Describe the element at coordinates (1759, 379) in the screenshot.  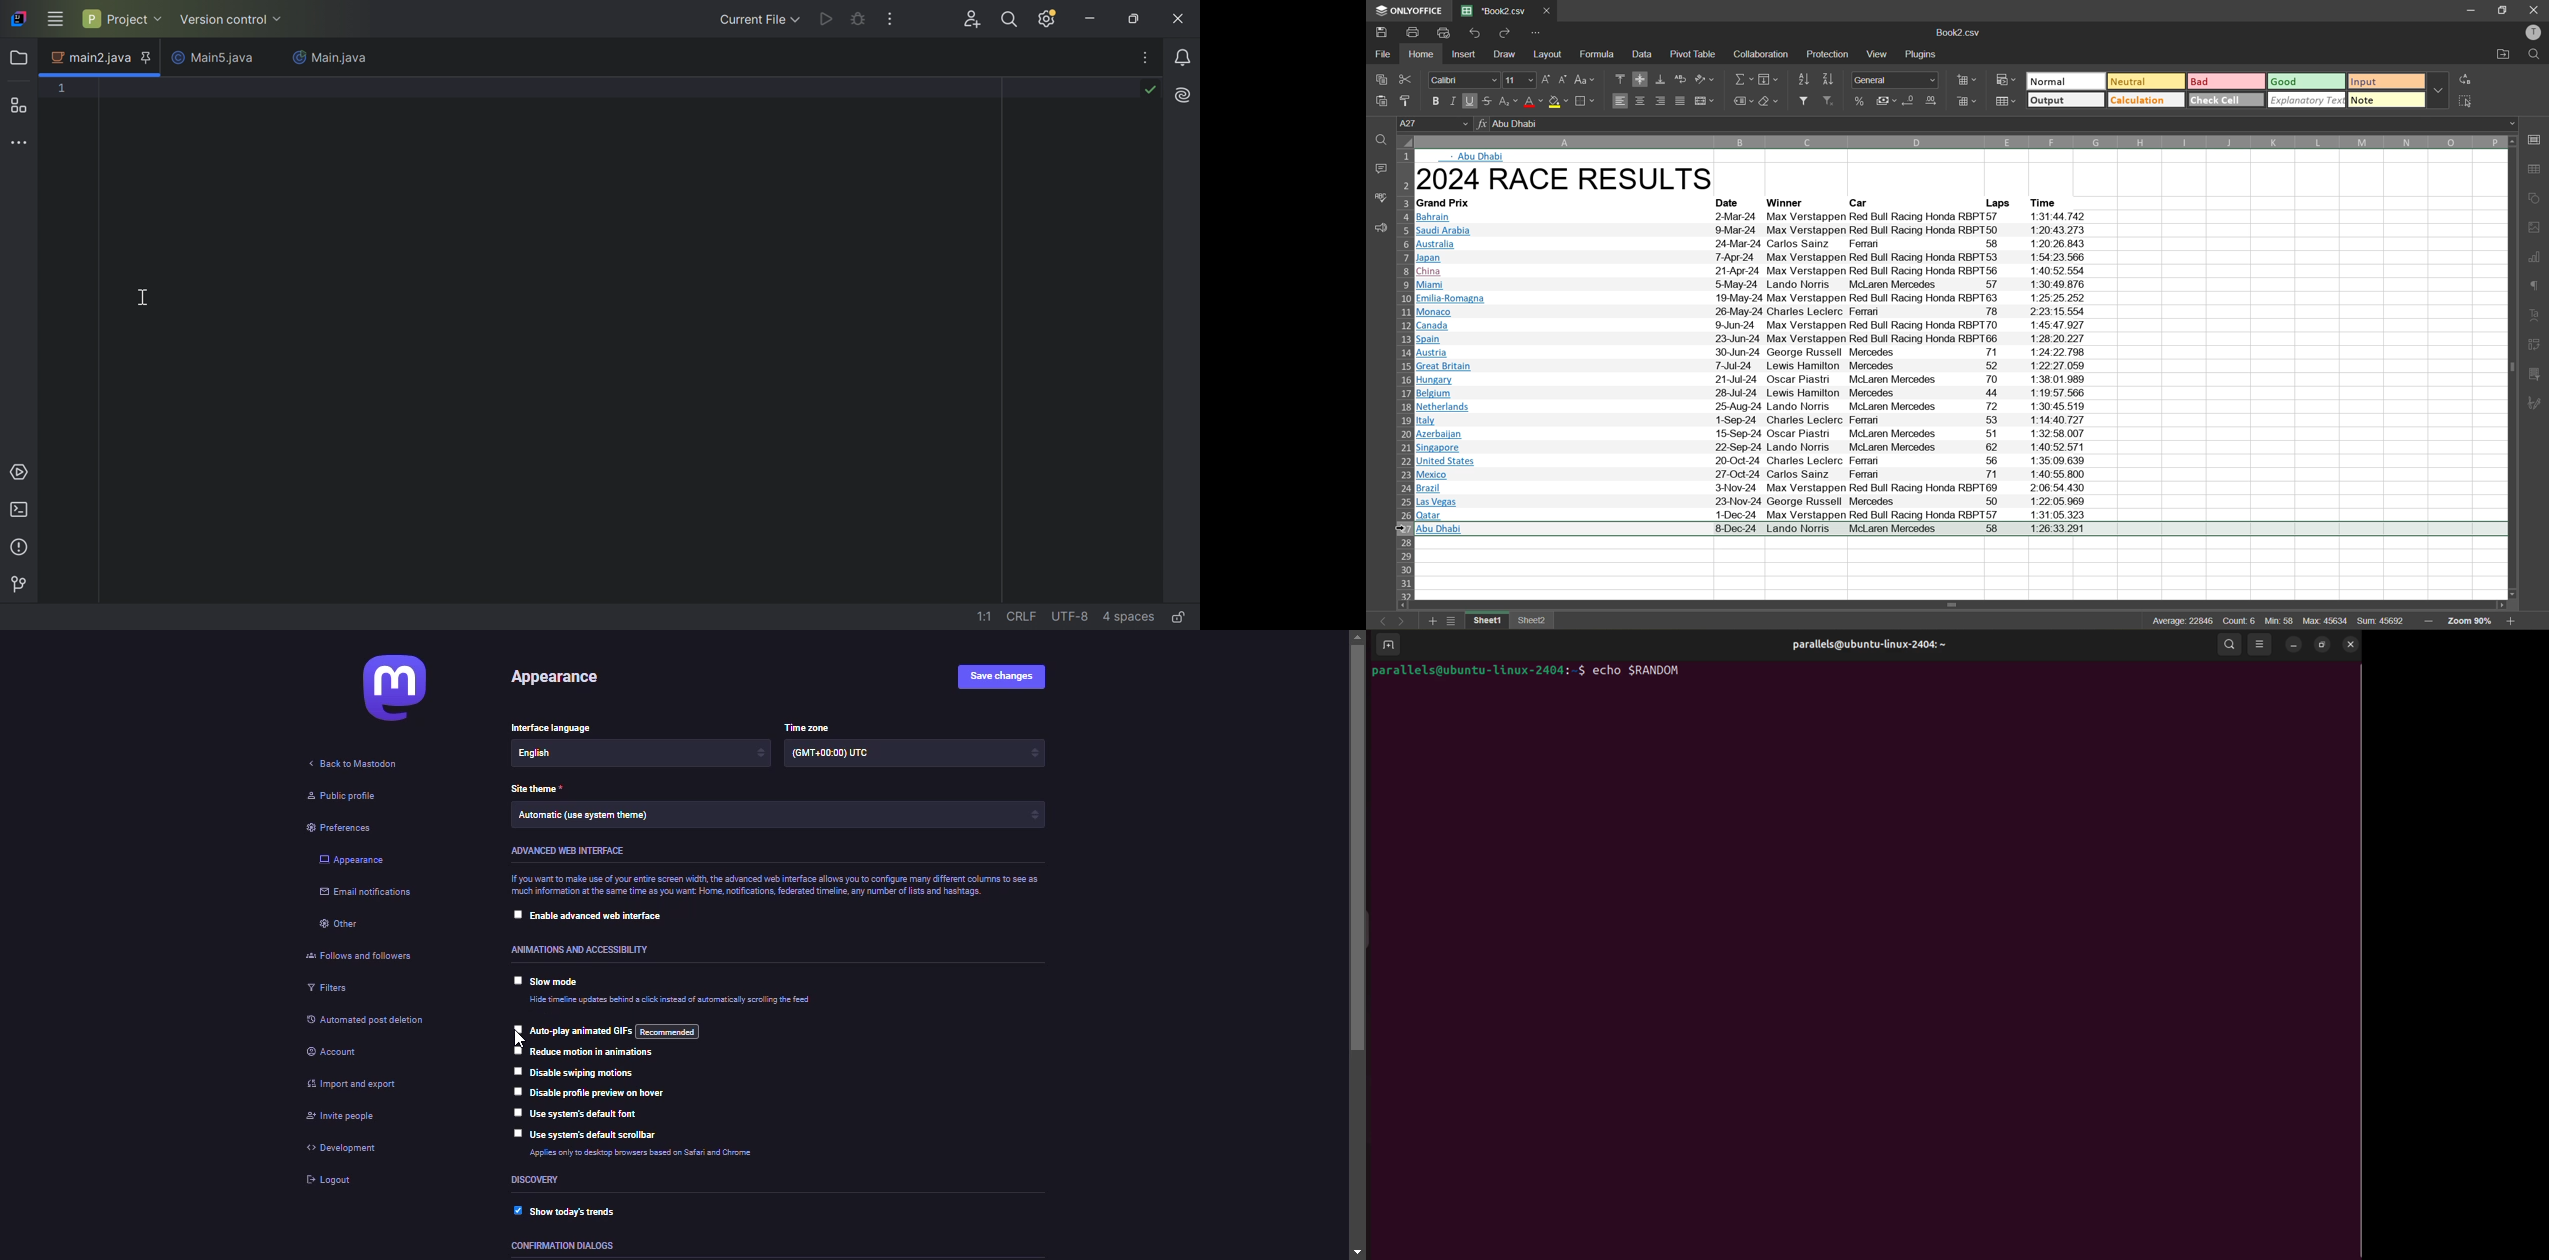
I see `text info` at that location.